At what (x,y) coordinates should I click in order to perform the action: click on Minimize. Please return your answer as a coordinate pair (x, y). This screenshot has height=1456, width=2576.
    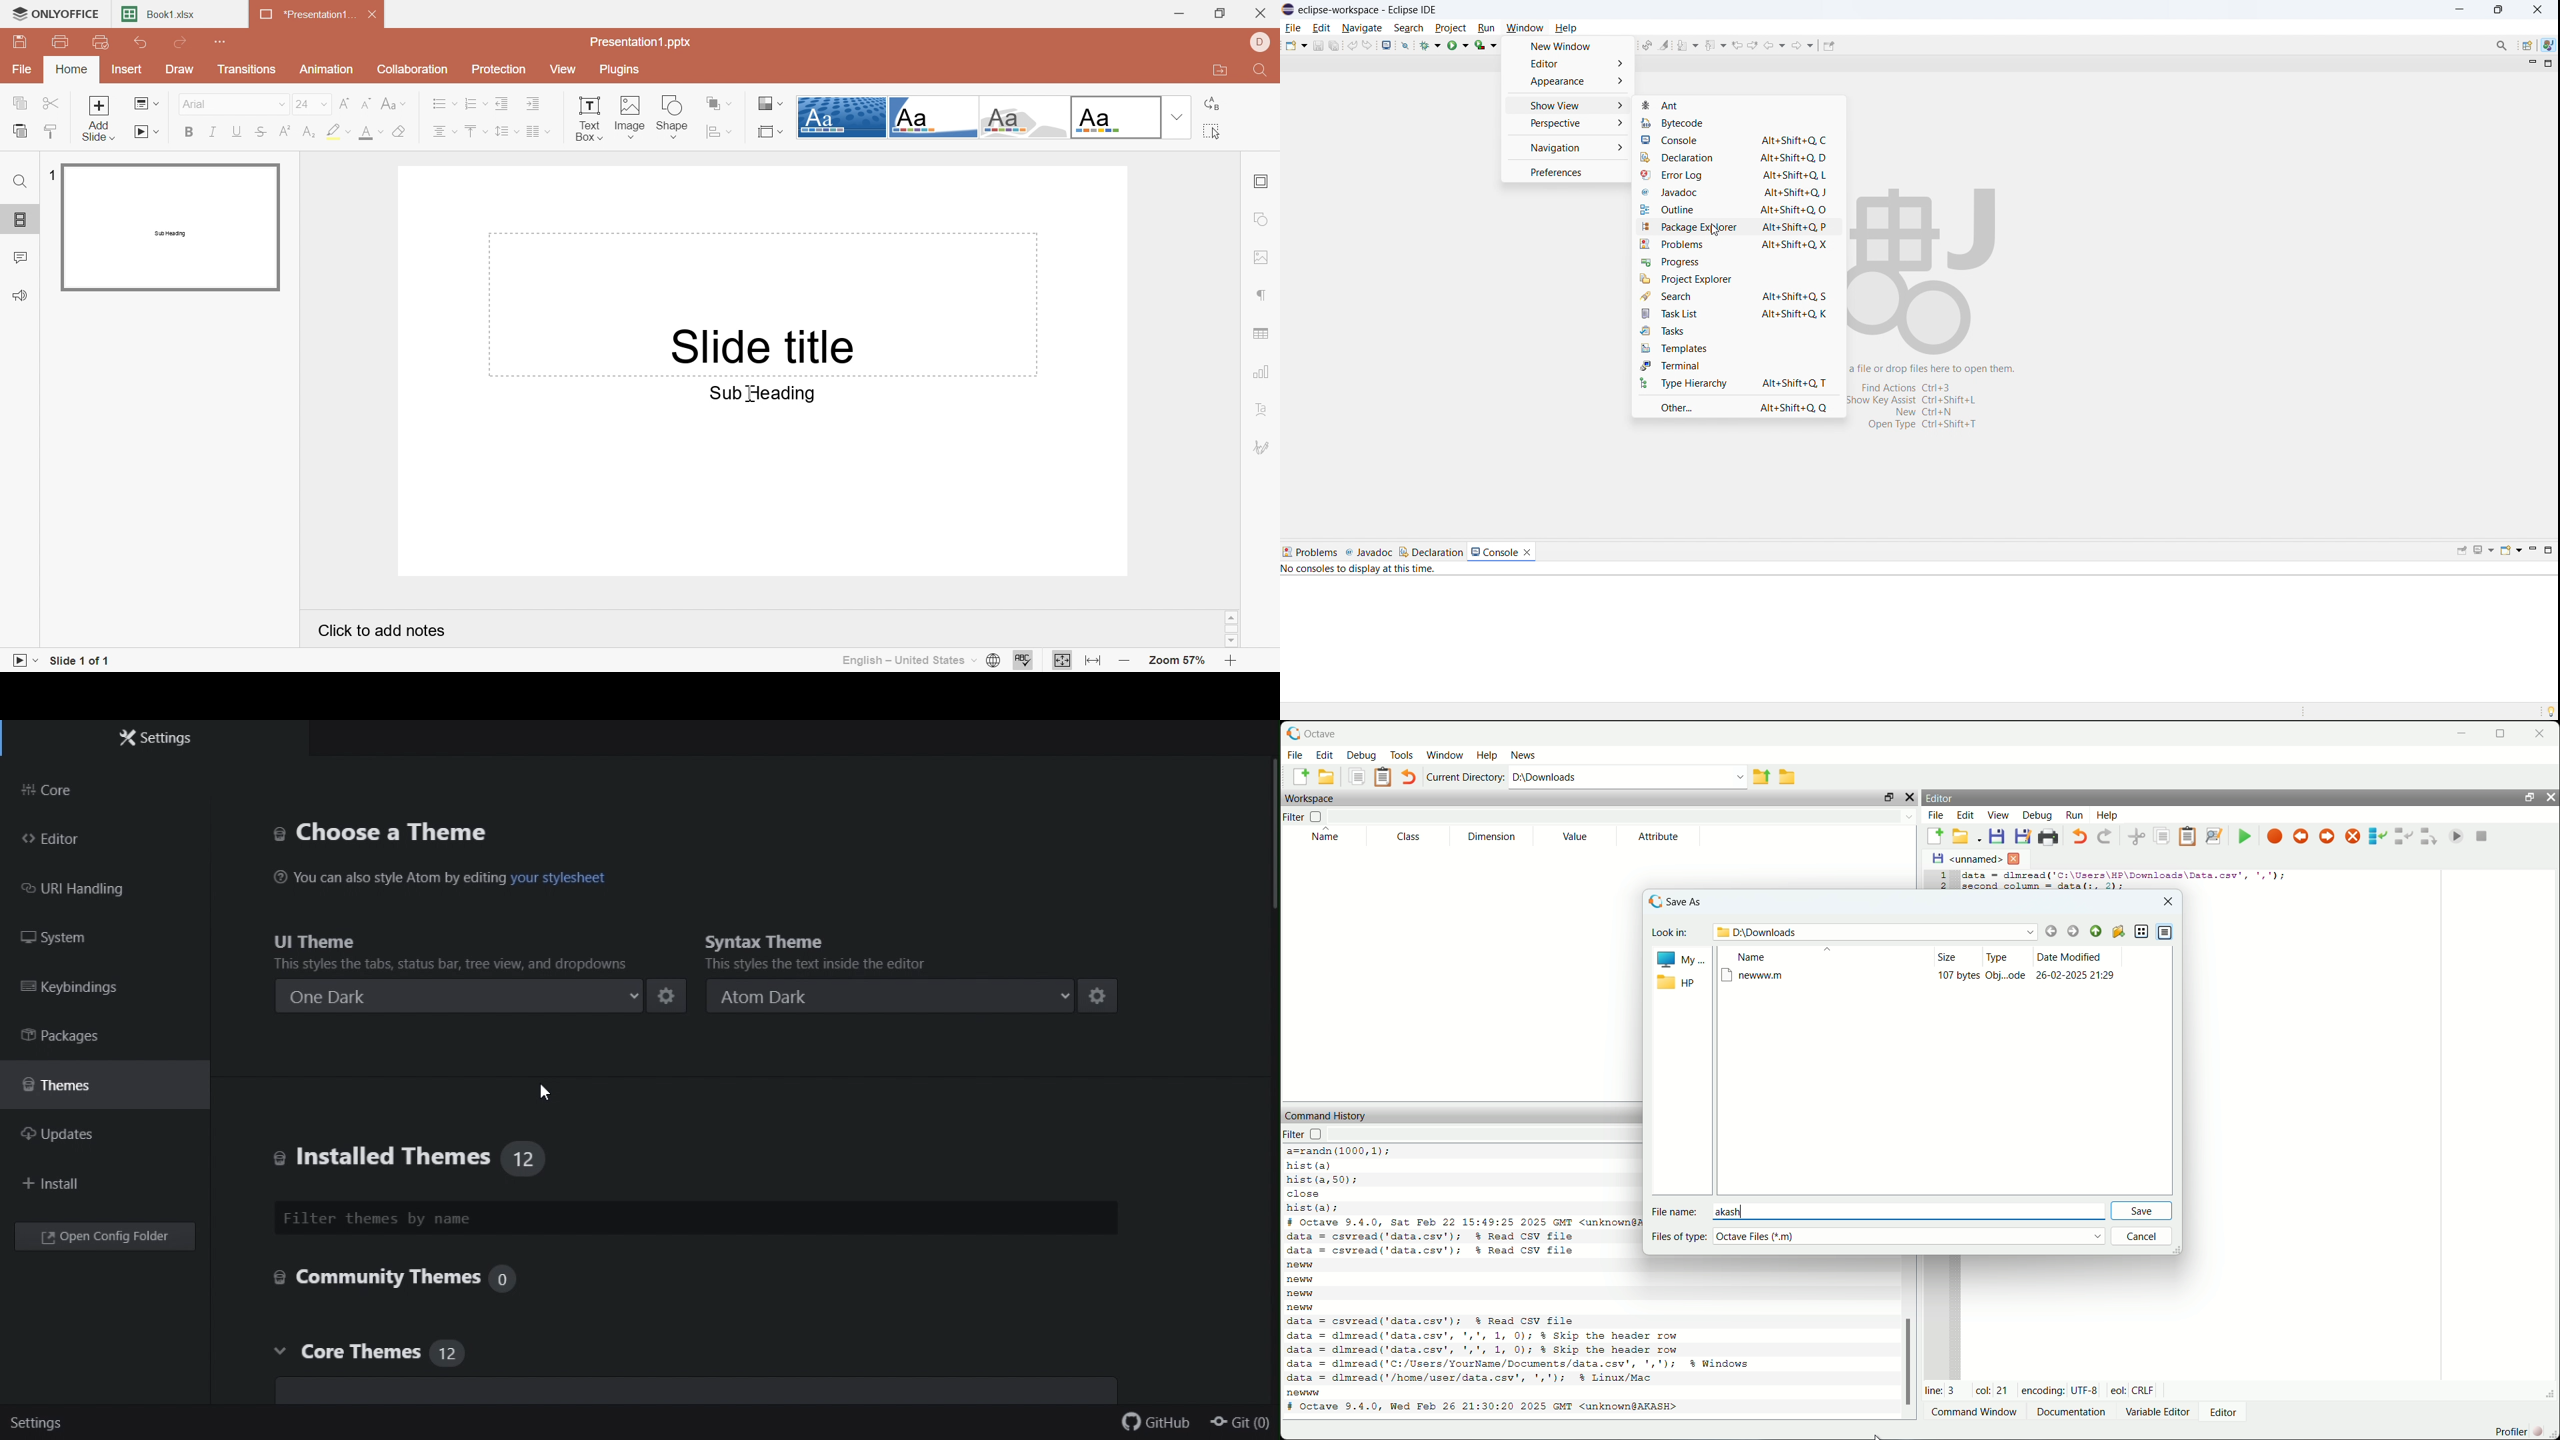
    Looking at the image, I should click on (1177, 13).